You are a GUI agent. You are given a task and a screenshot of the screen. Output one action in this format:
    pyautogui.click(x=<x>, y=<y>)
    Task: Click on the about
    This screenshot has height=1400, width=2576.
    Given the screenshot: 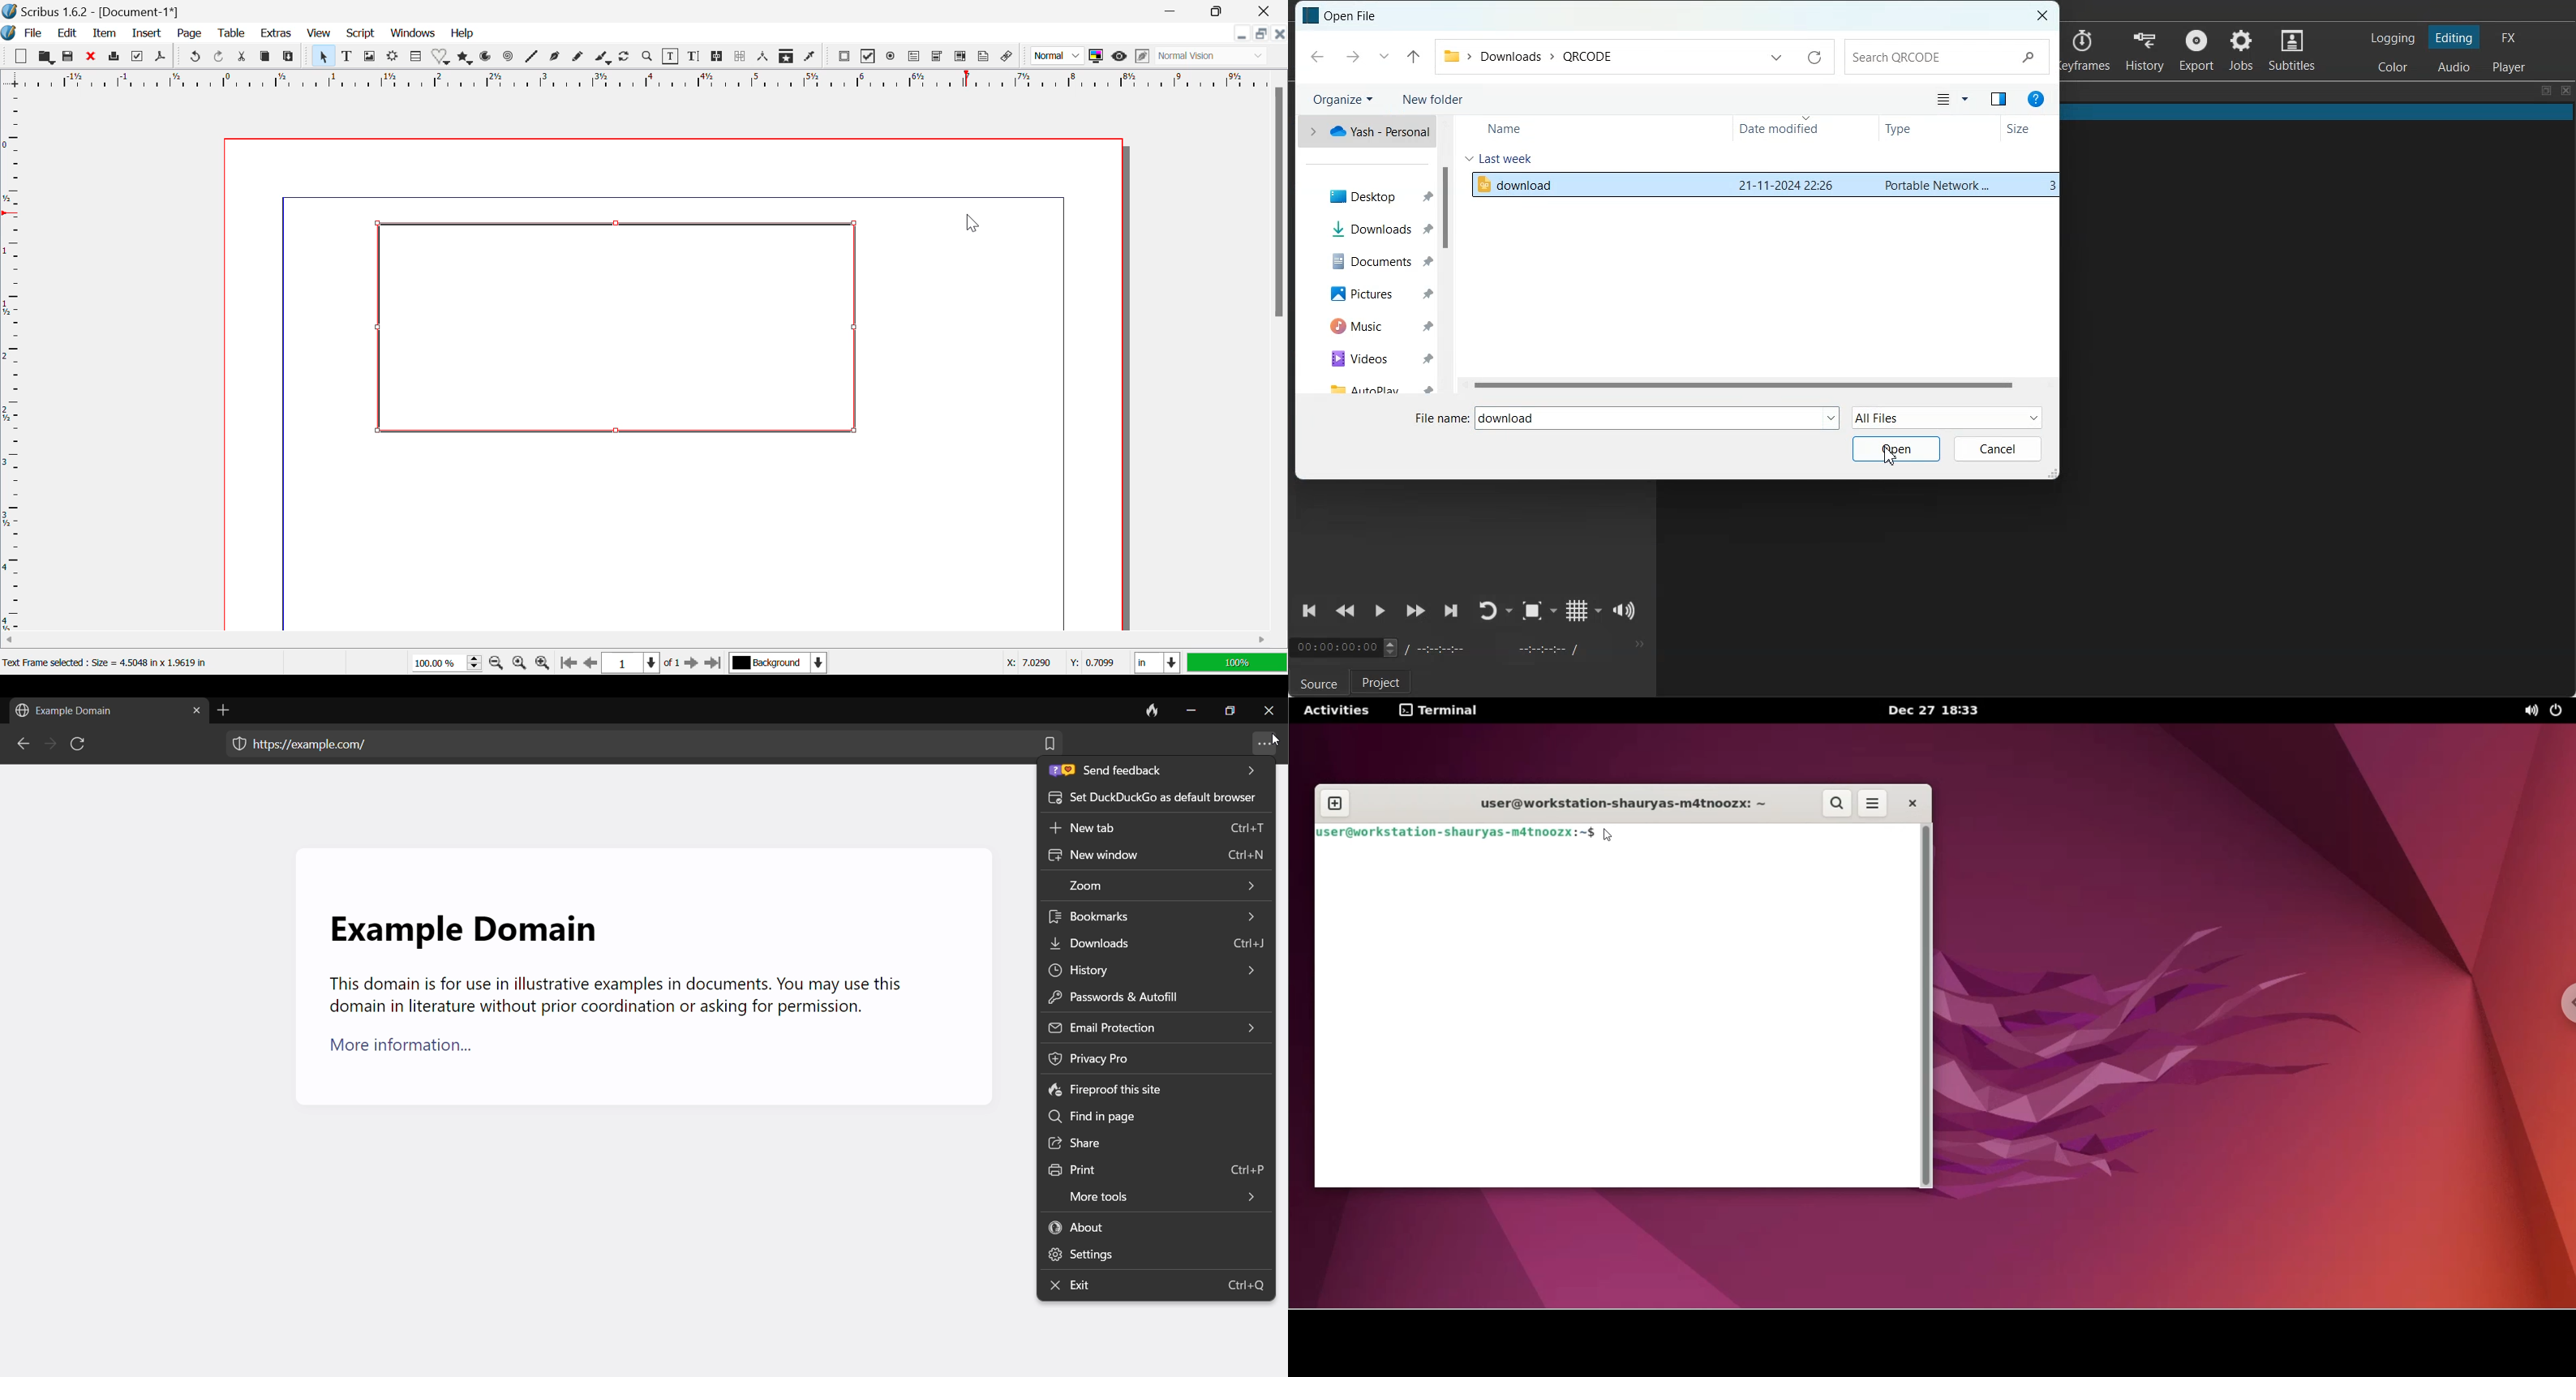 What is the action you would take?
    pyautogui.click(x=1155, y=1227)
    